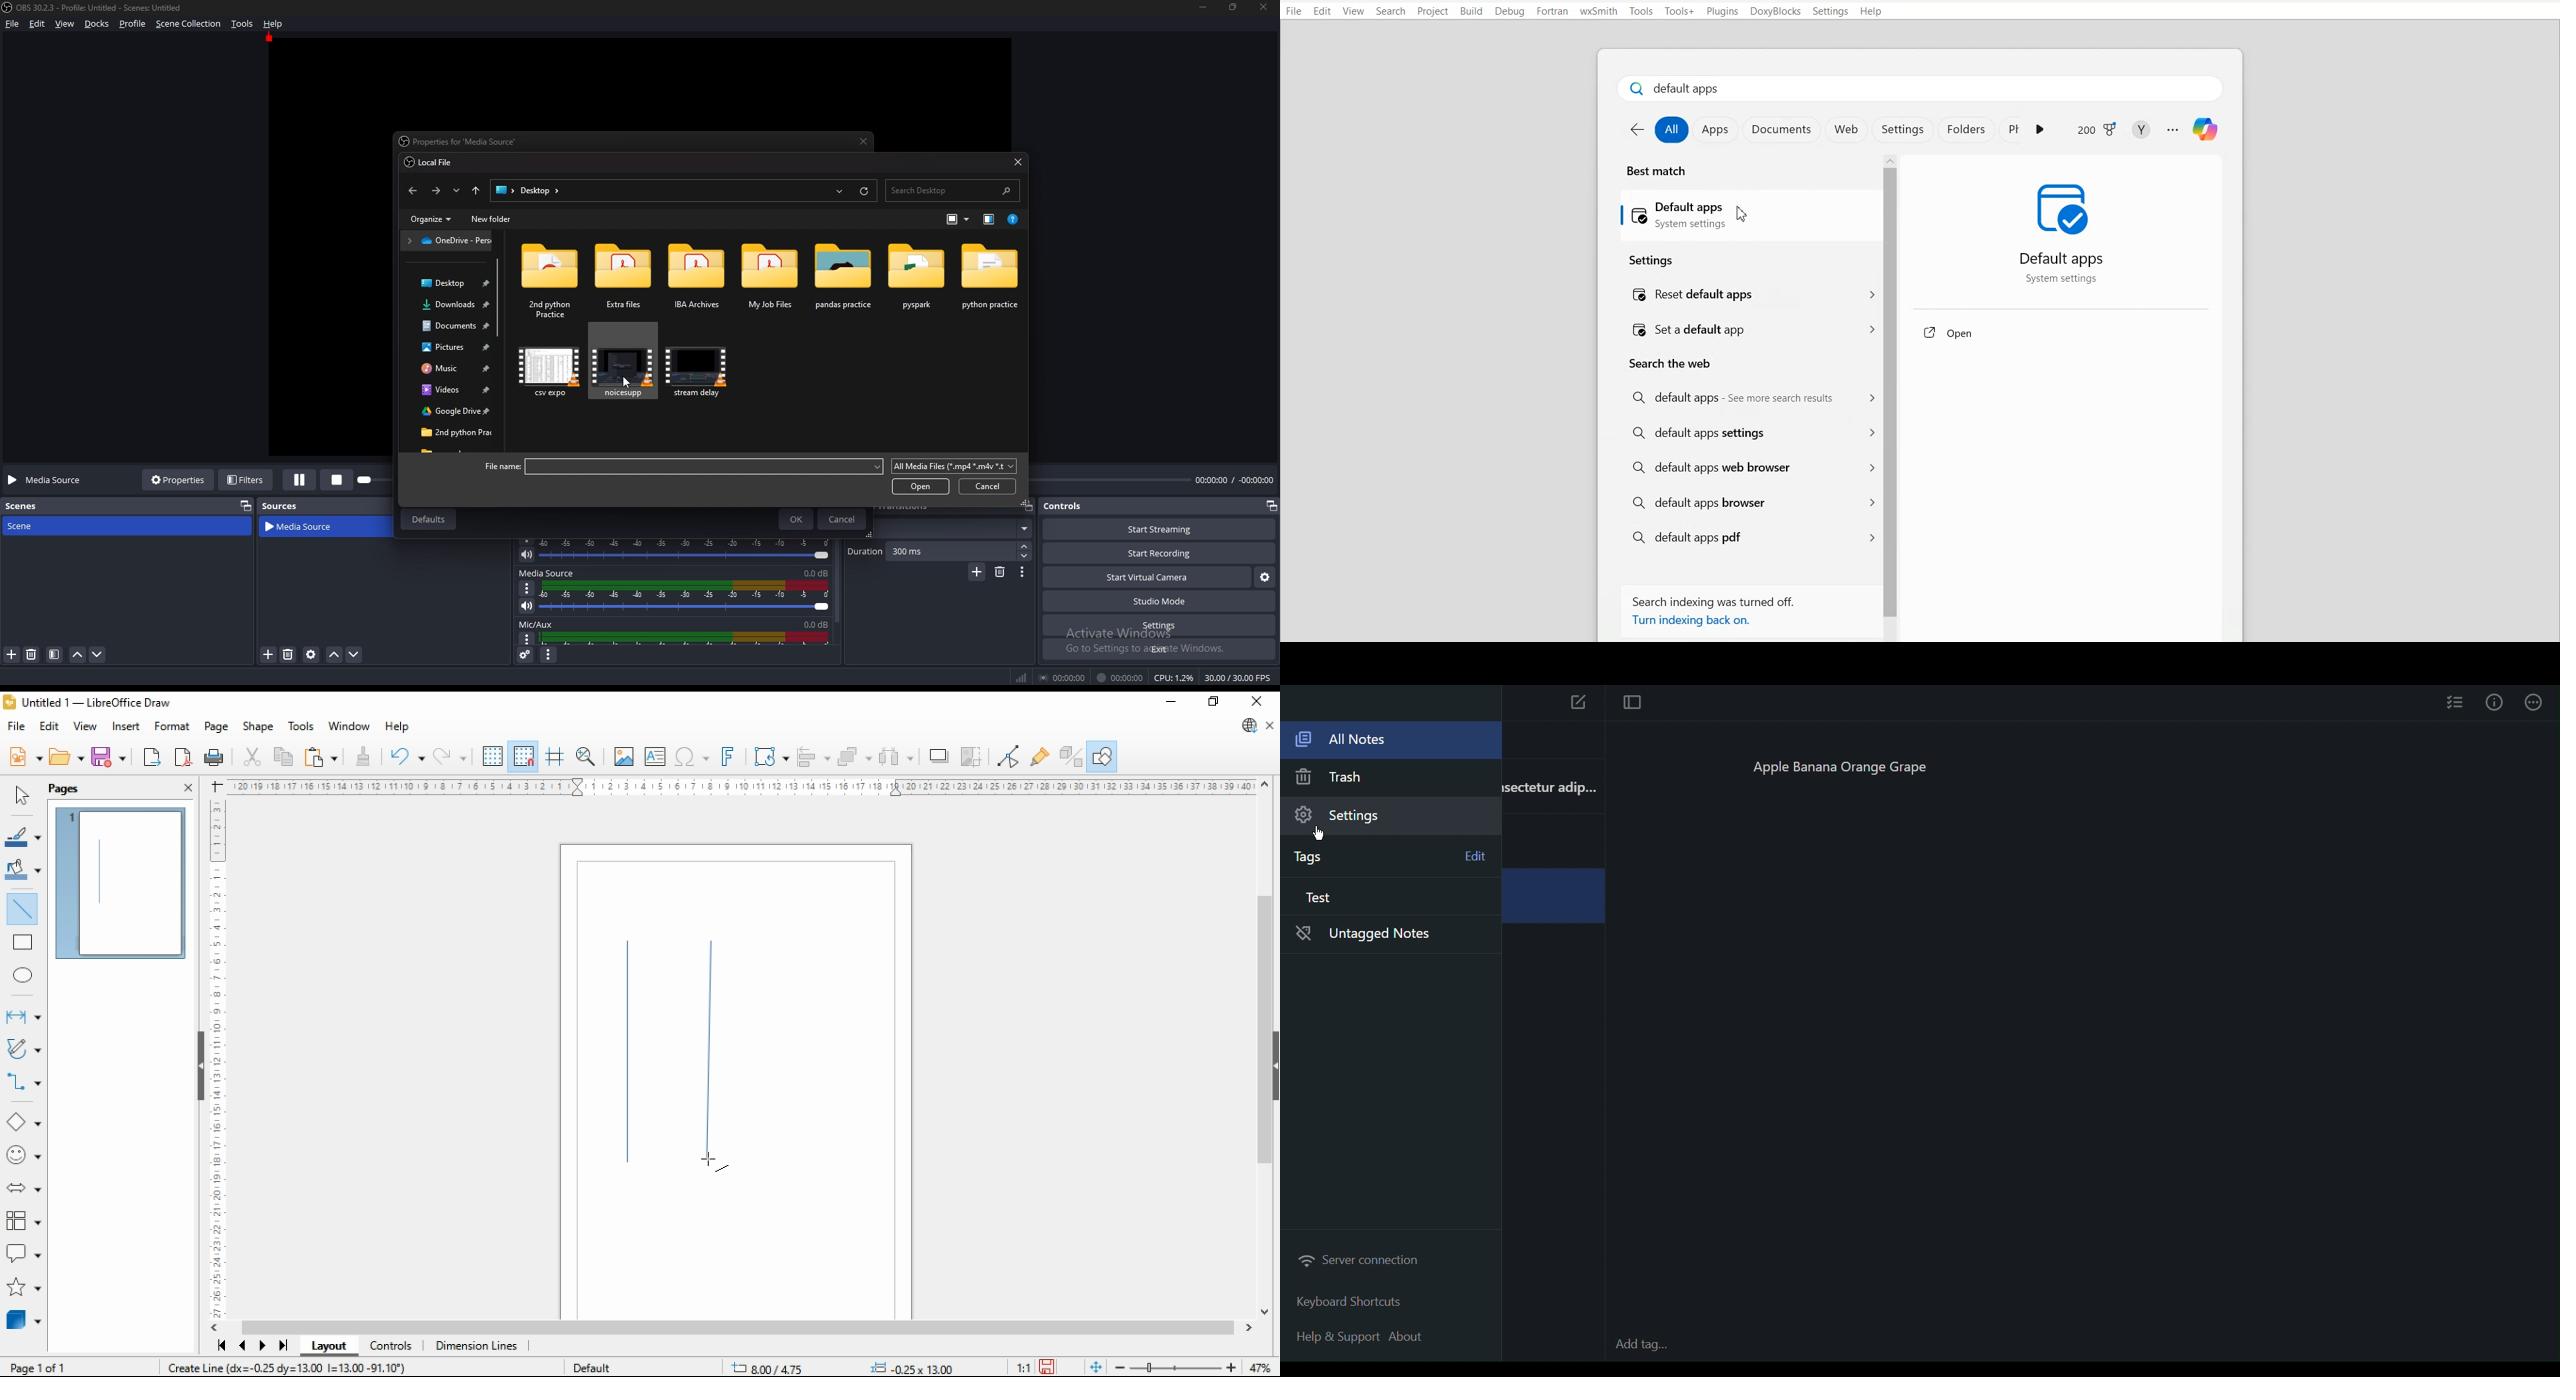  I want to click on ellipse, so click(23, 973).